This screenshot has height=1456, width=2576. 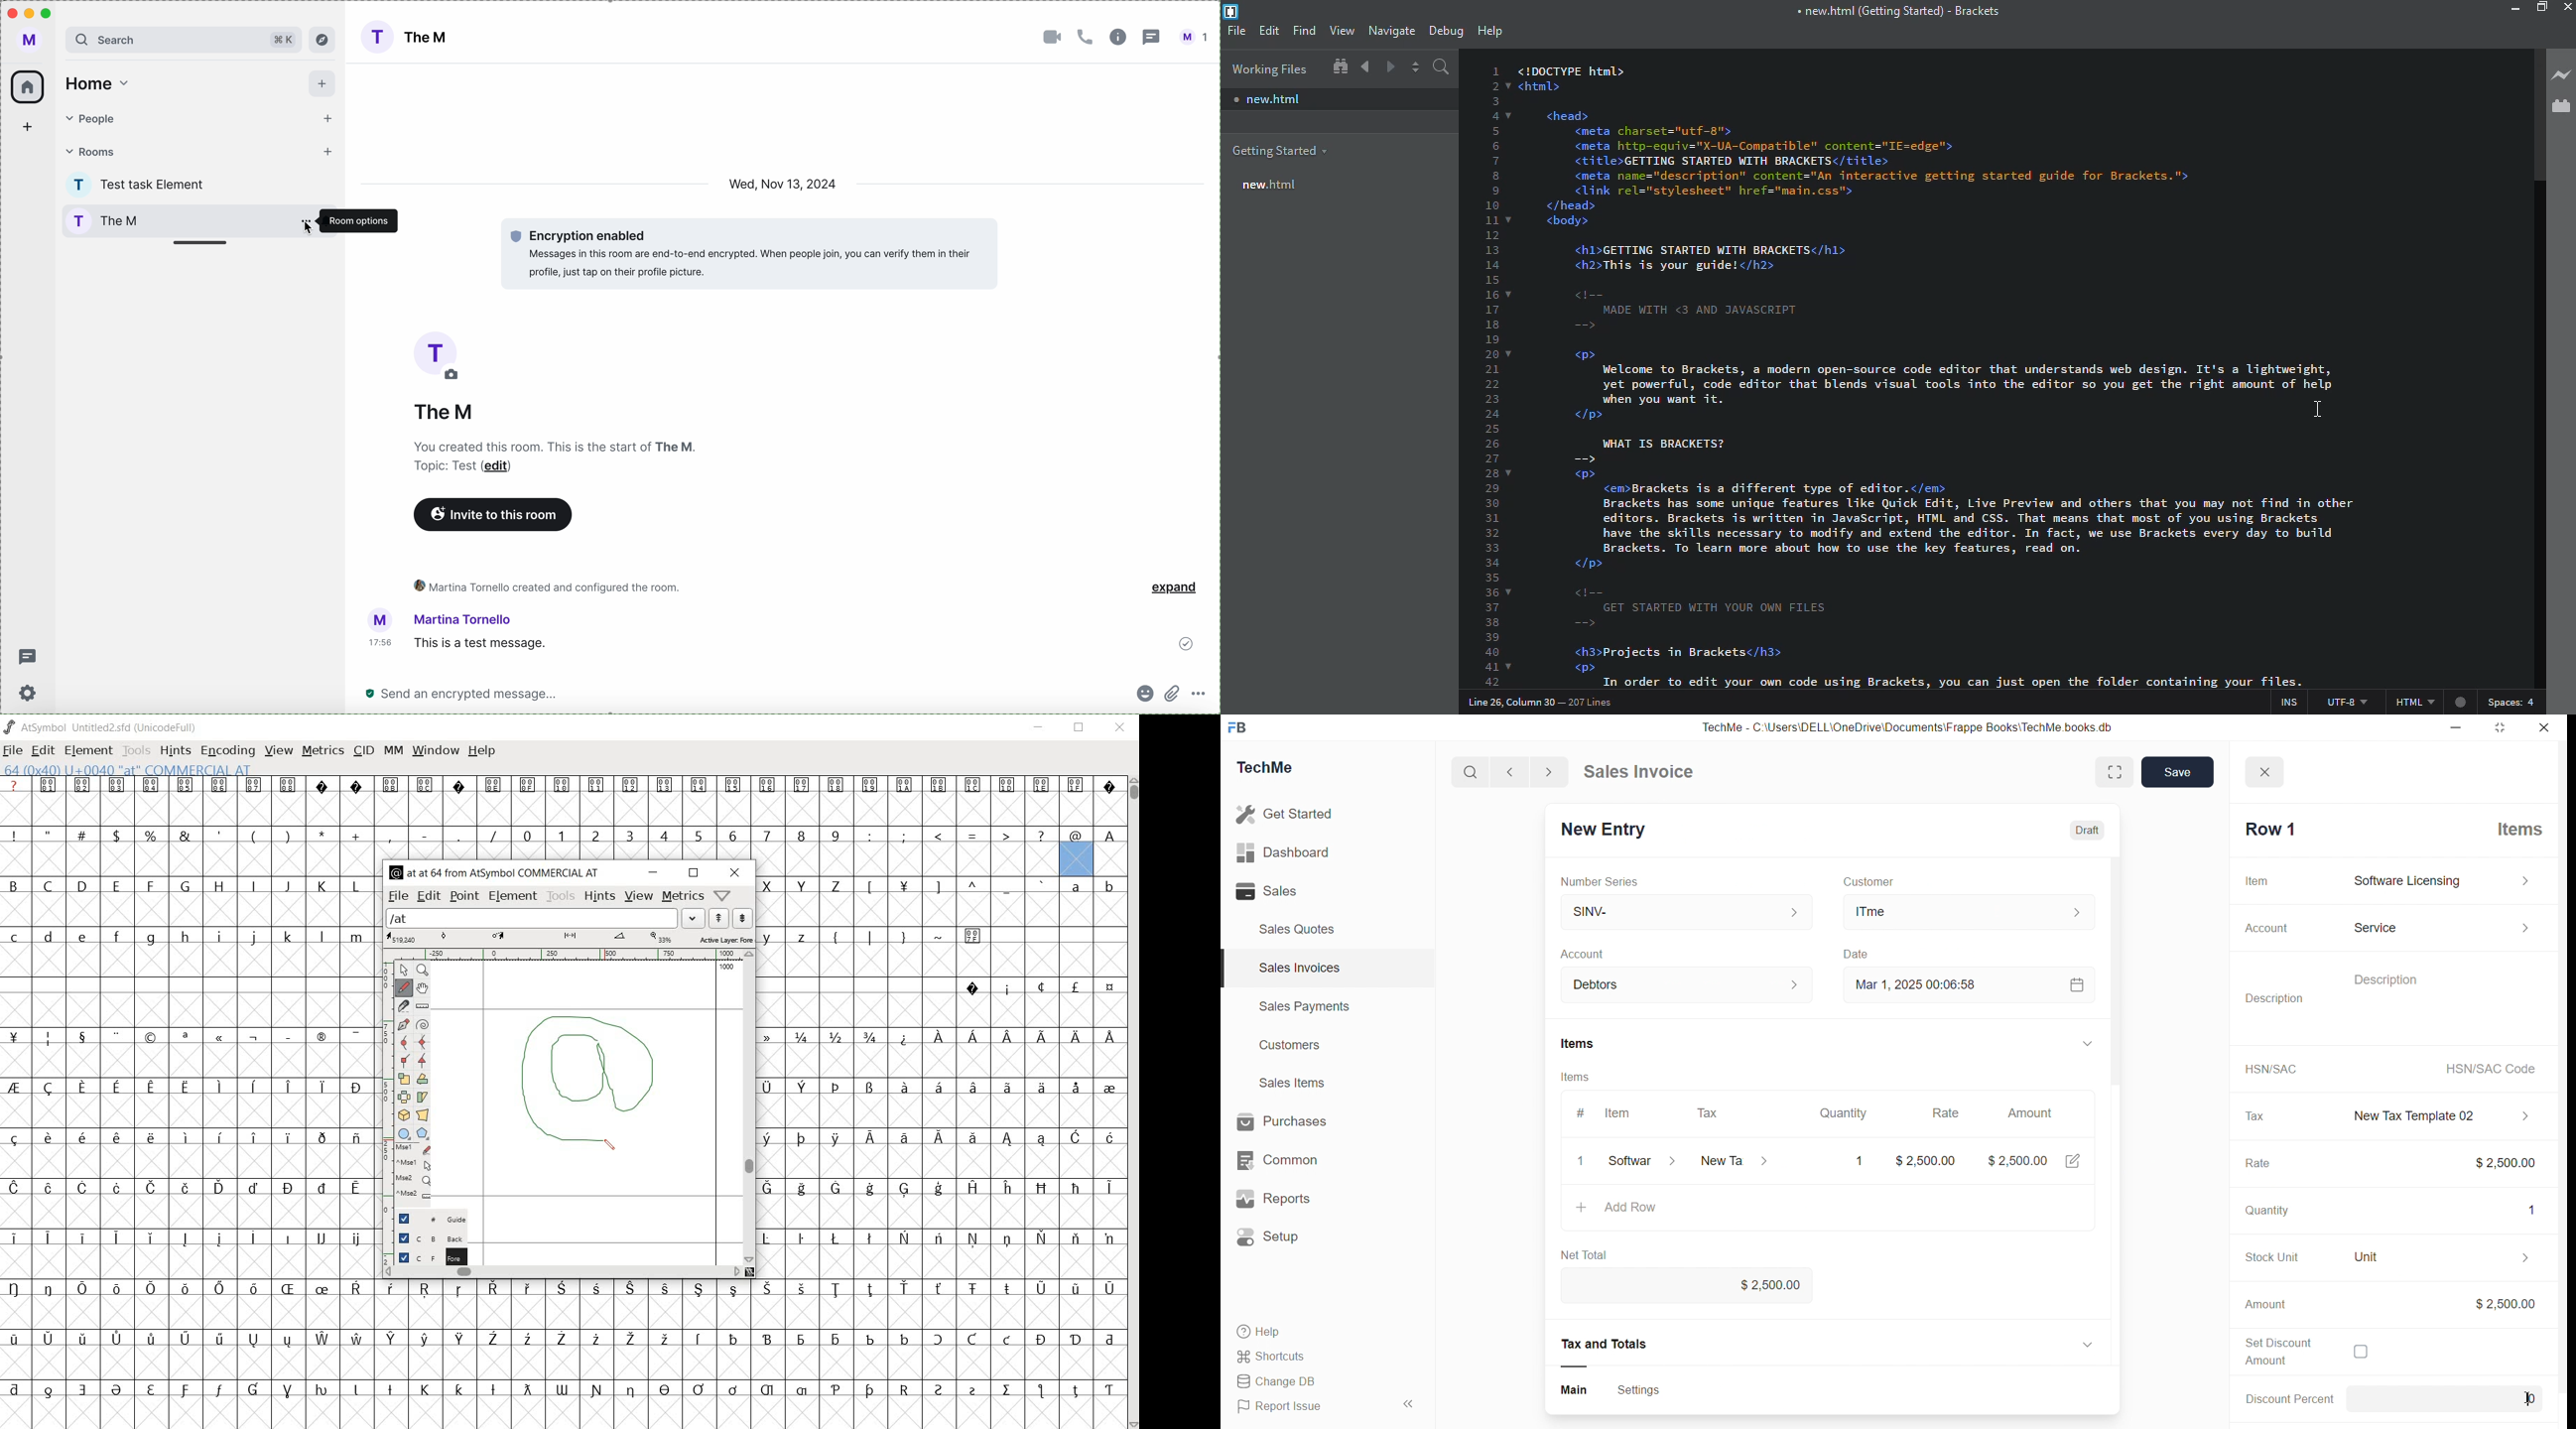 What do you see at coordinates (552, 446) in the screenshot?
I see `description room` at bounding box center [552, 446].